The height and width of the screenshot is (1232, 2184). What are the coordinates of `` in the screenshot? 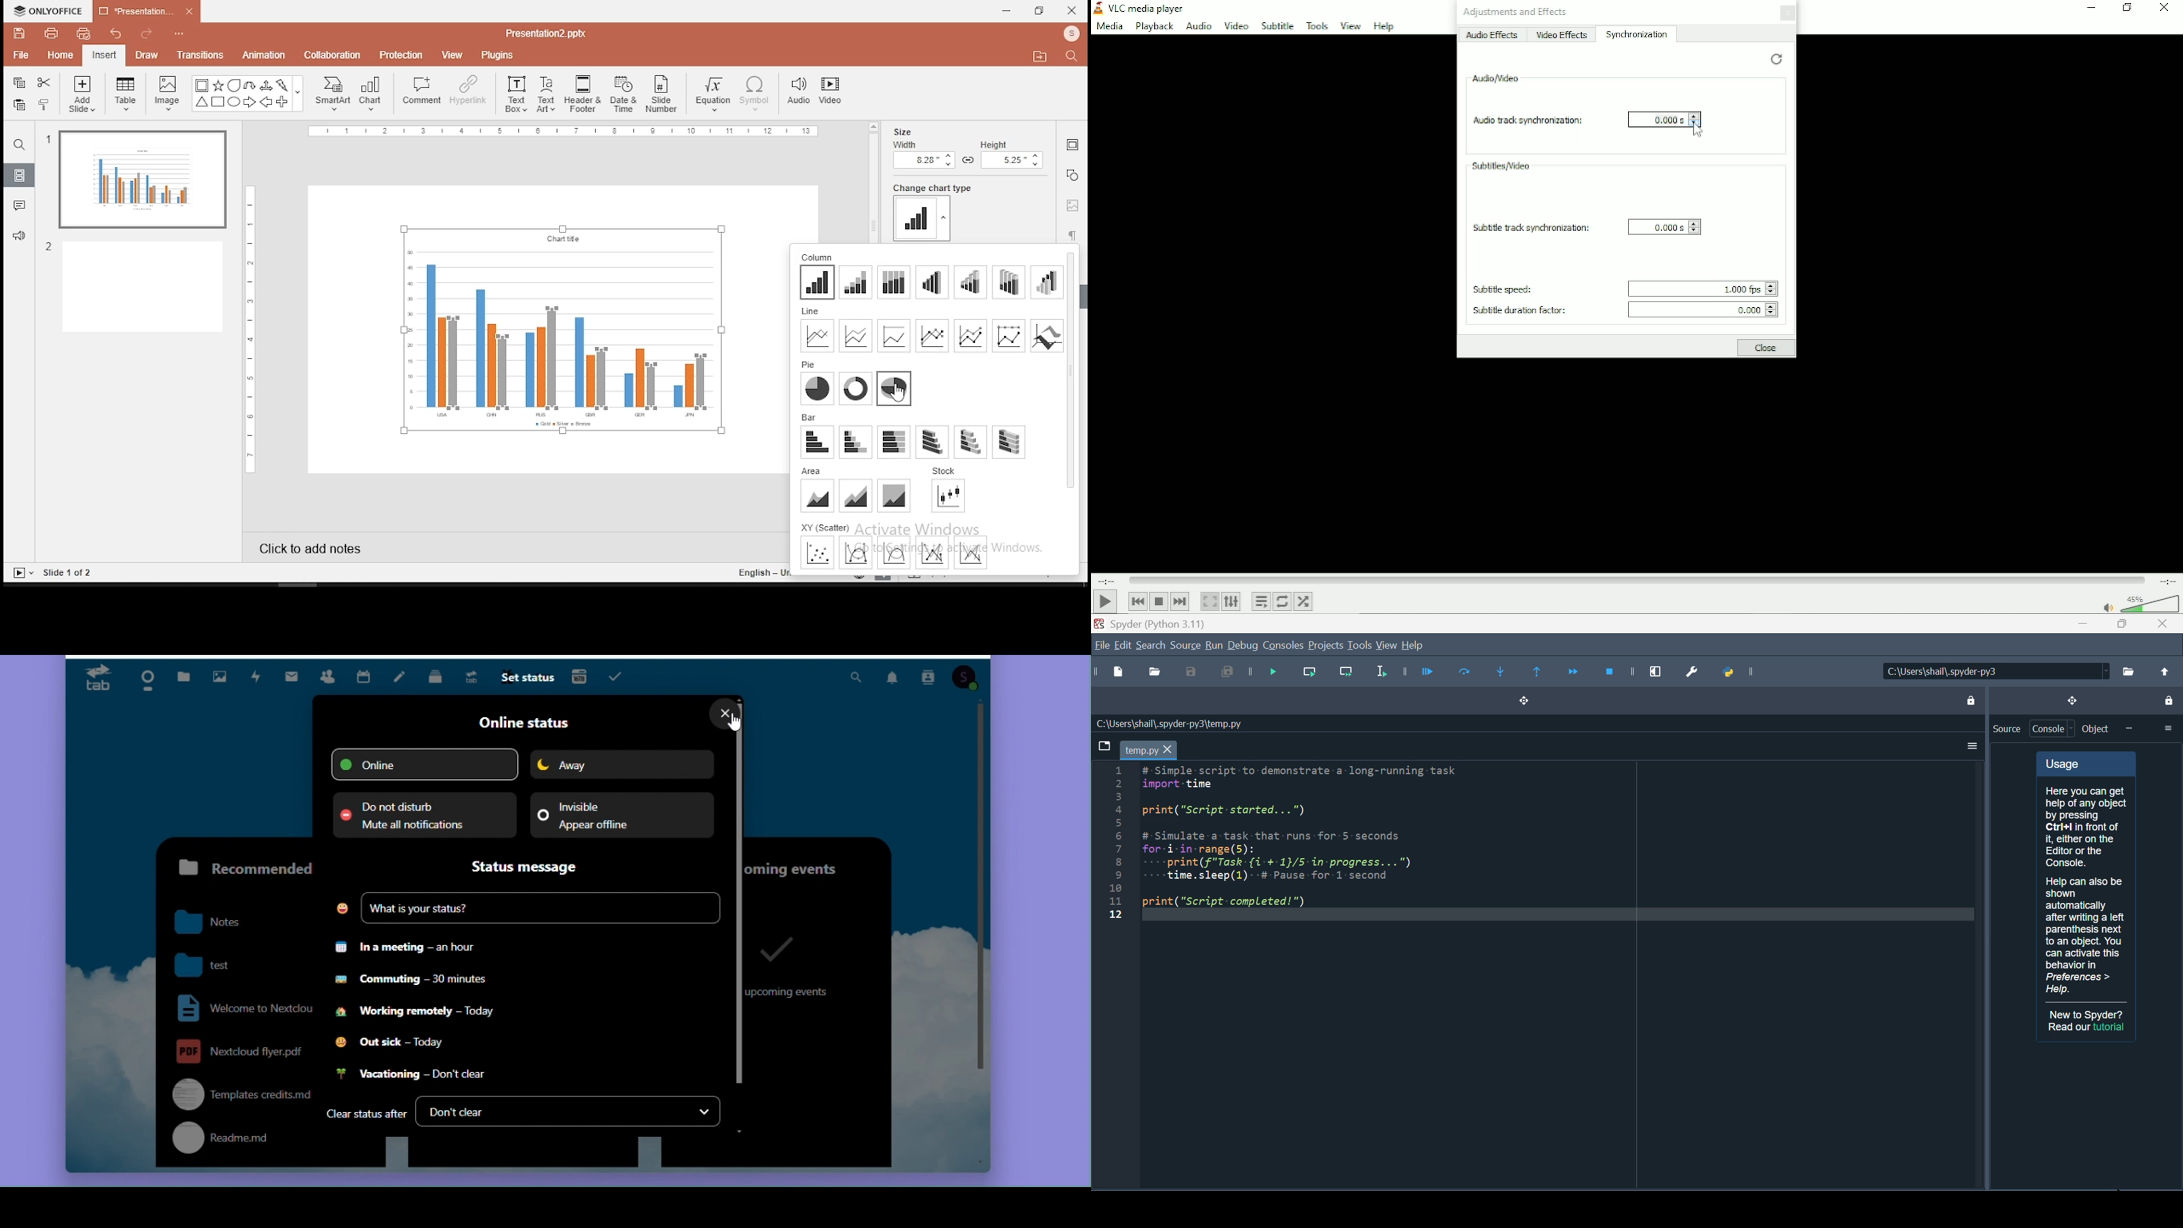 It's located at (95, 684).